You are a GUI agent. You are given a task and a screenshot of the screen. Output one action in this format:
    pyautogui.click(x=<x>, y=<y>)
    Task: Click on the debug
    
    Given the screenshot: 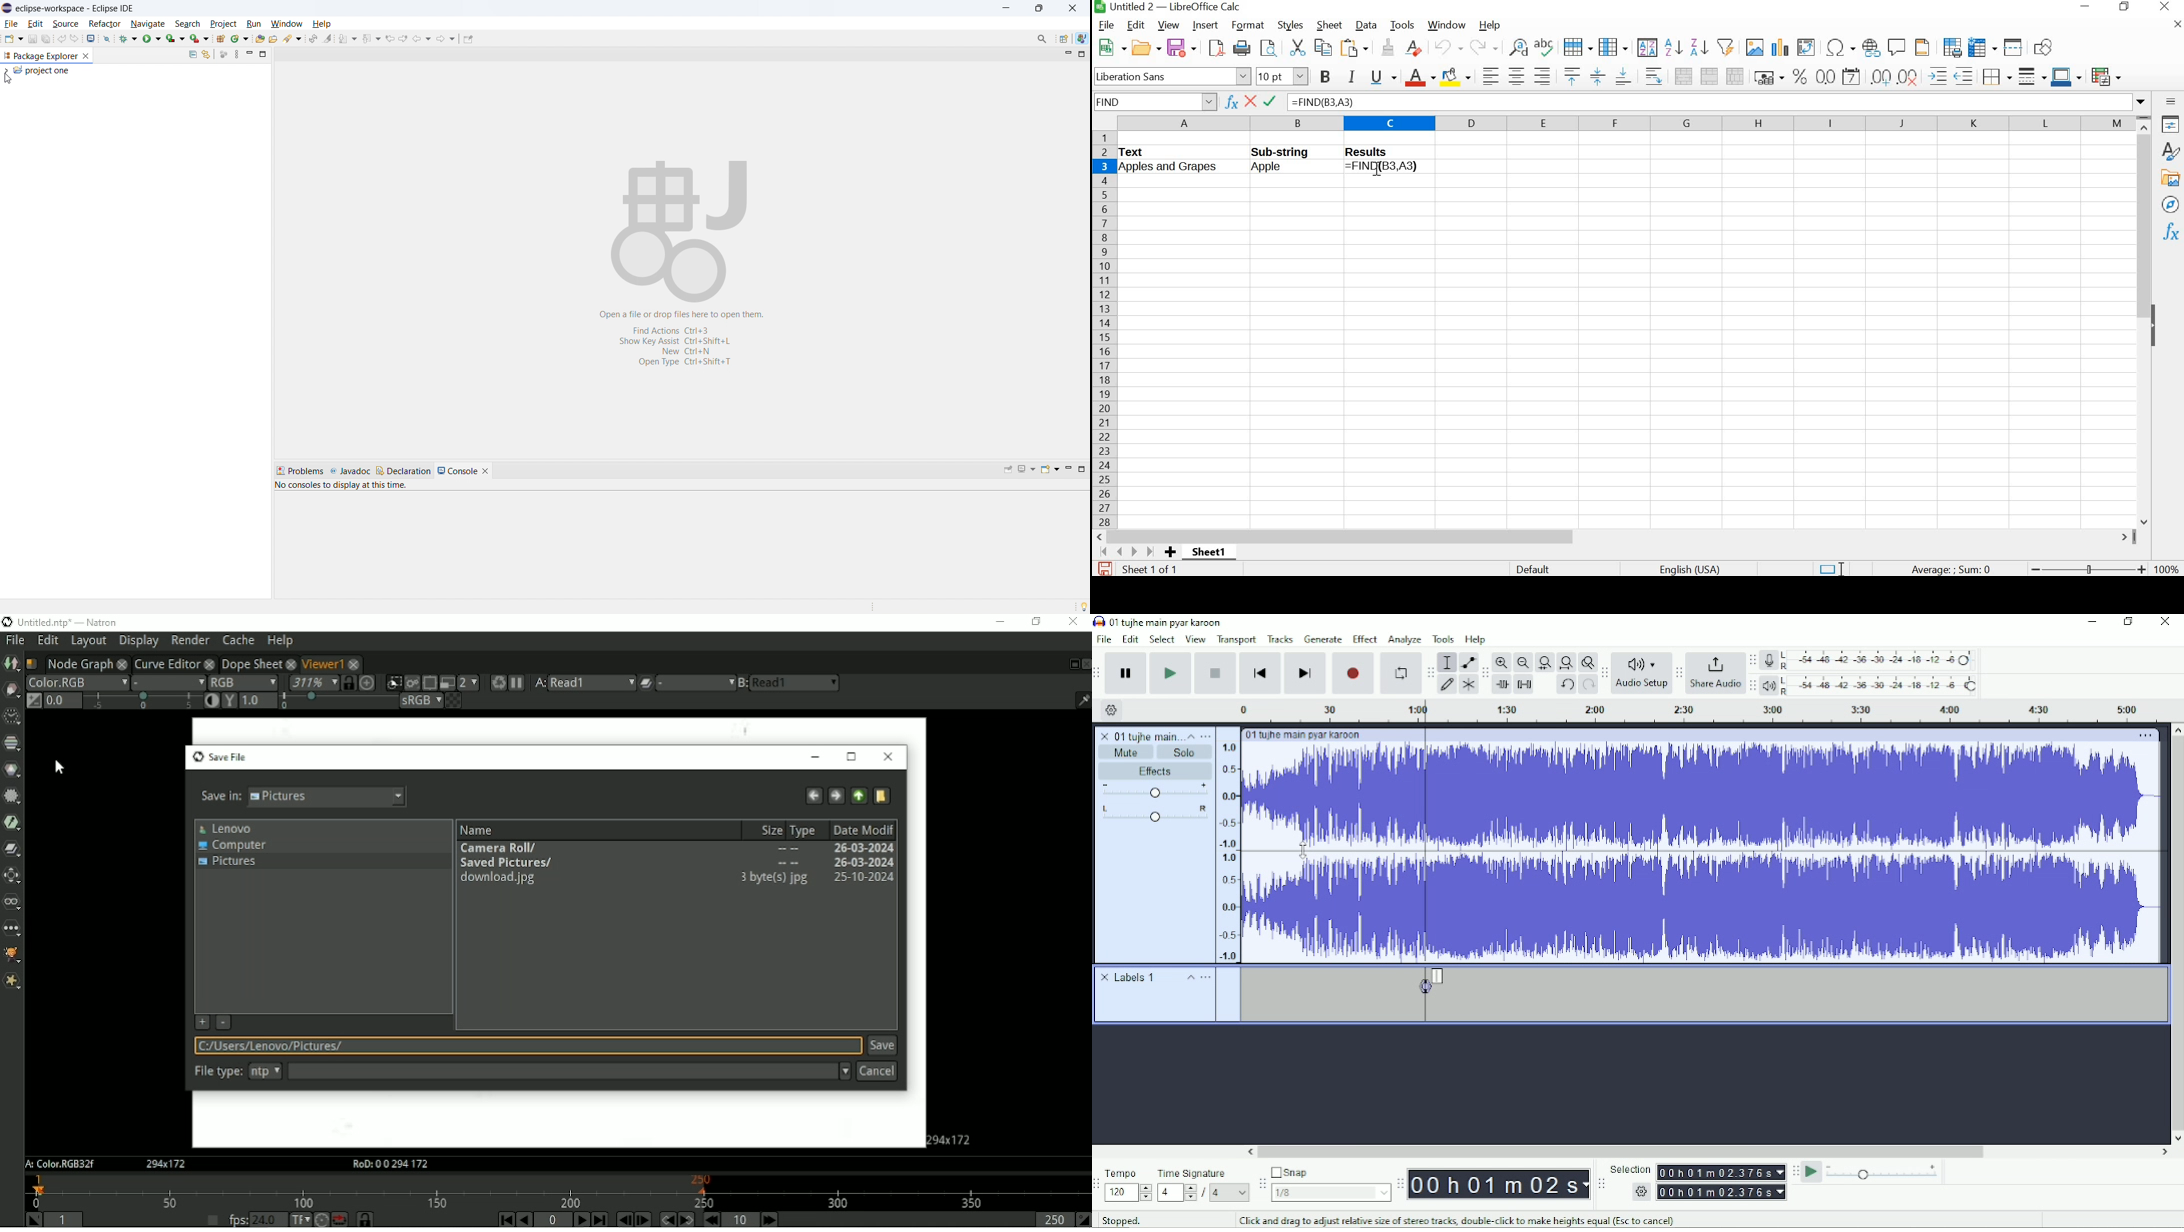 What is the action you would take?
    pyautogui.click(x=127, y=40)
    